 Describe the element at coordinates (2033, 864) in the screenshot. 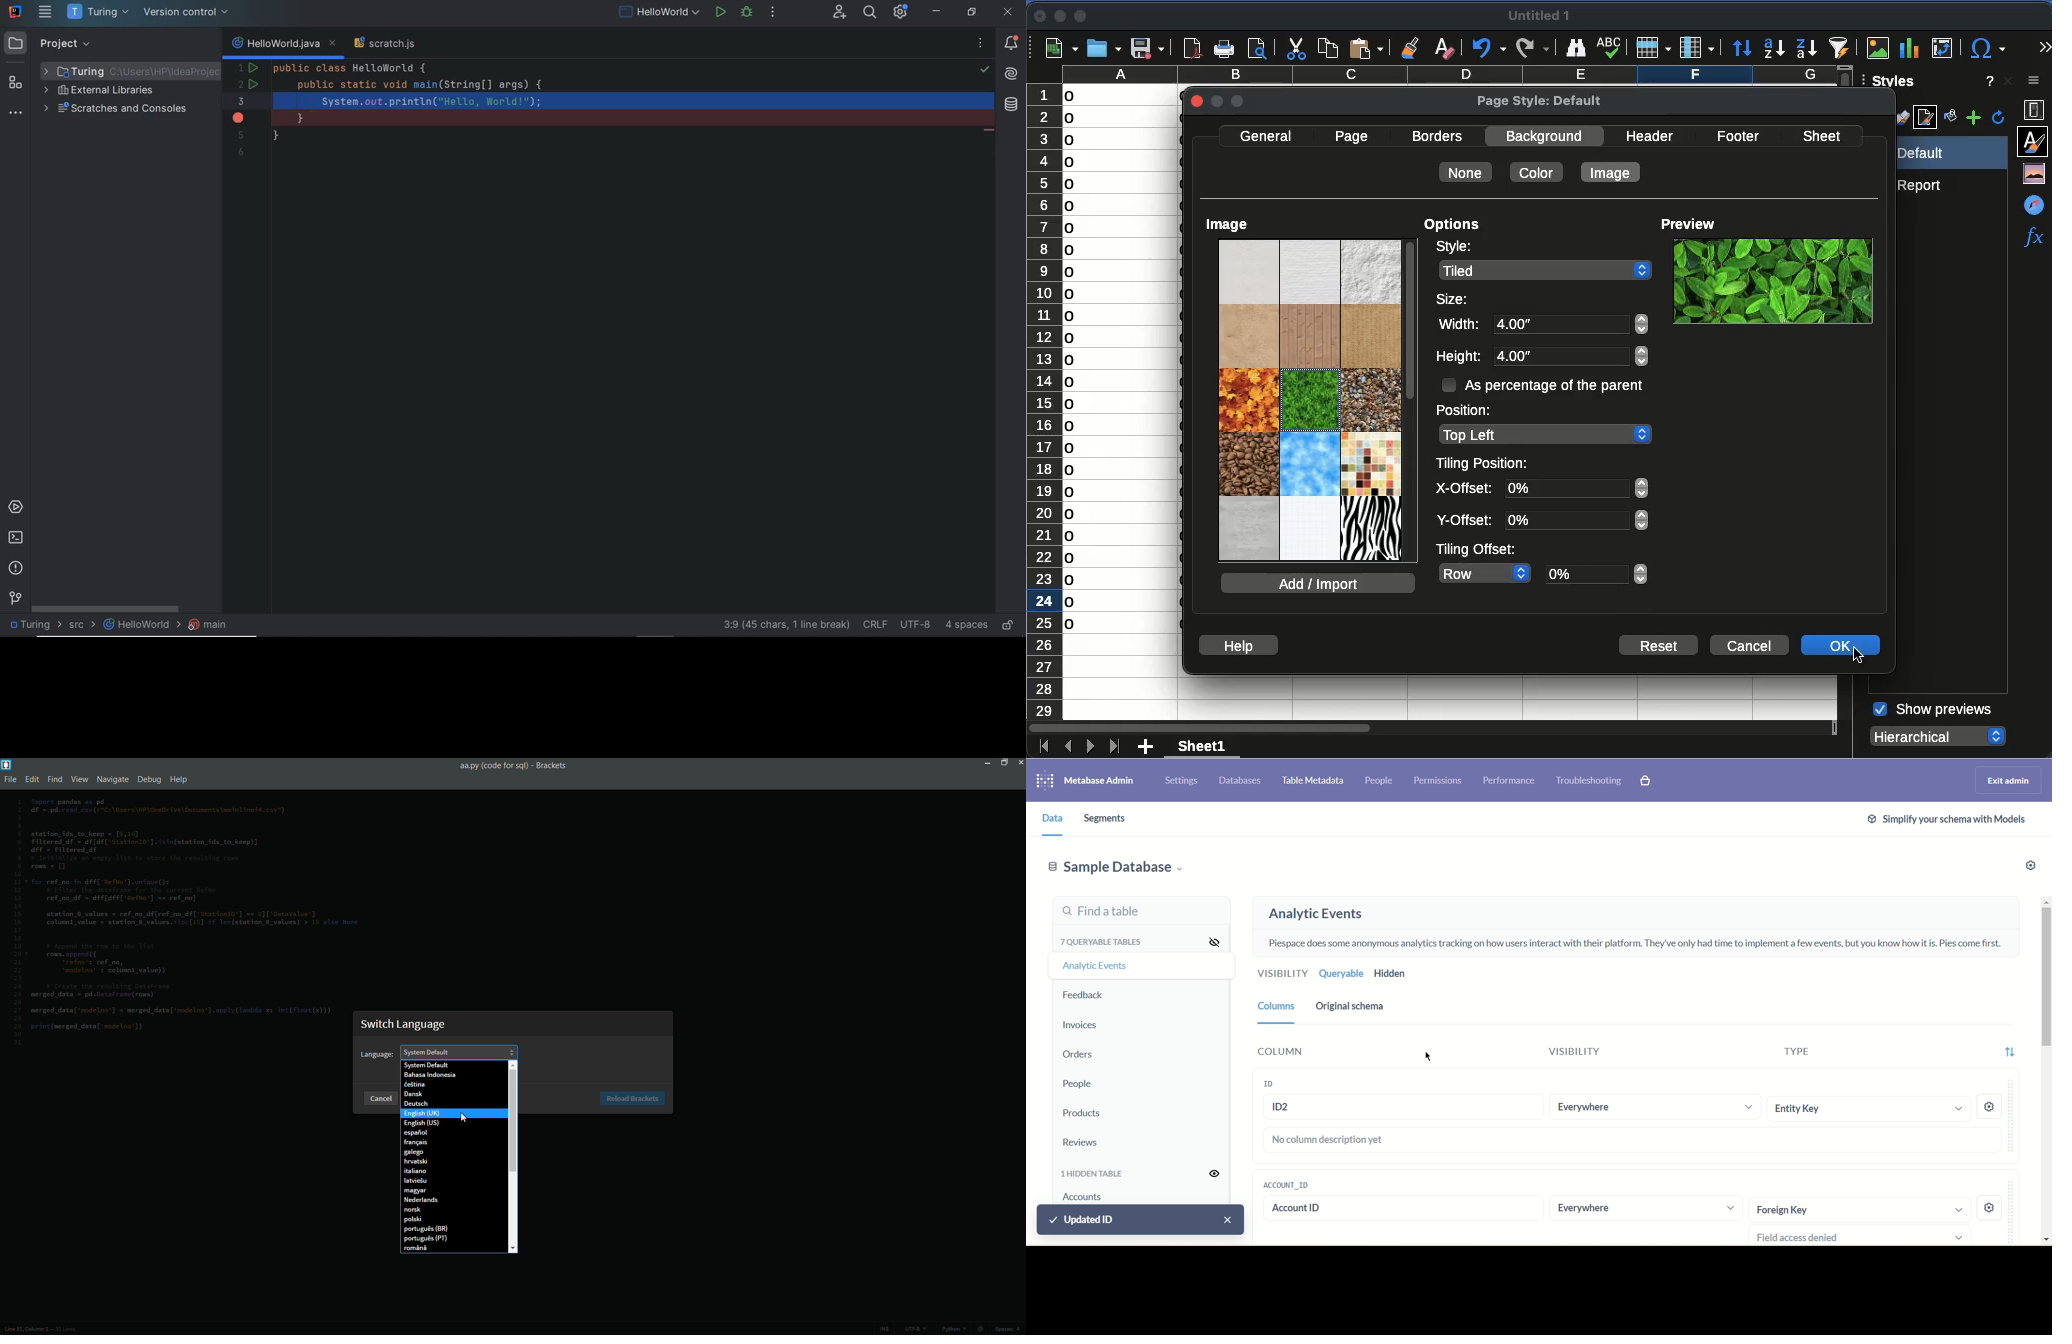

I see `Settings` at that location.